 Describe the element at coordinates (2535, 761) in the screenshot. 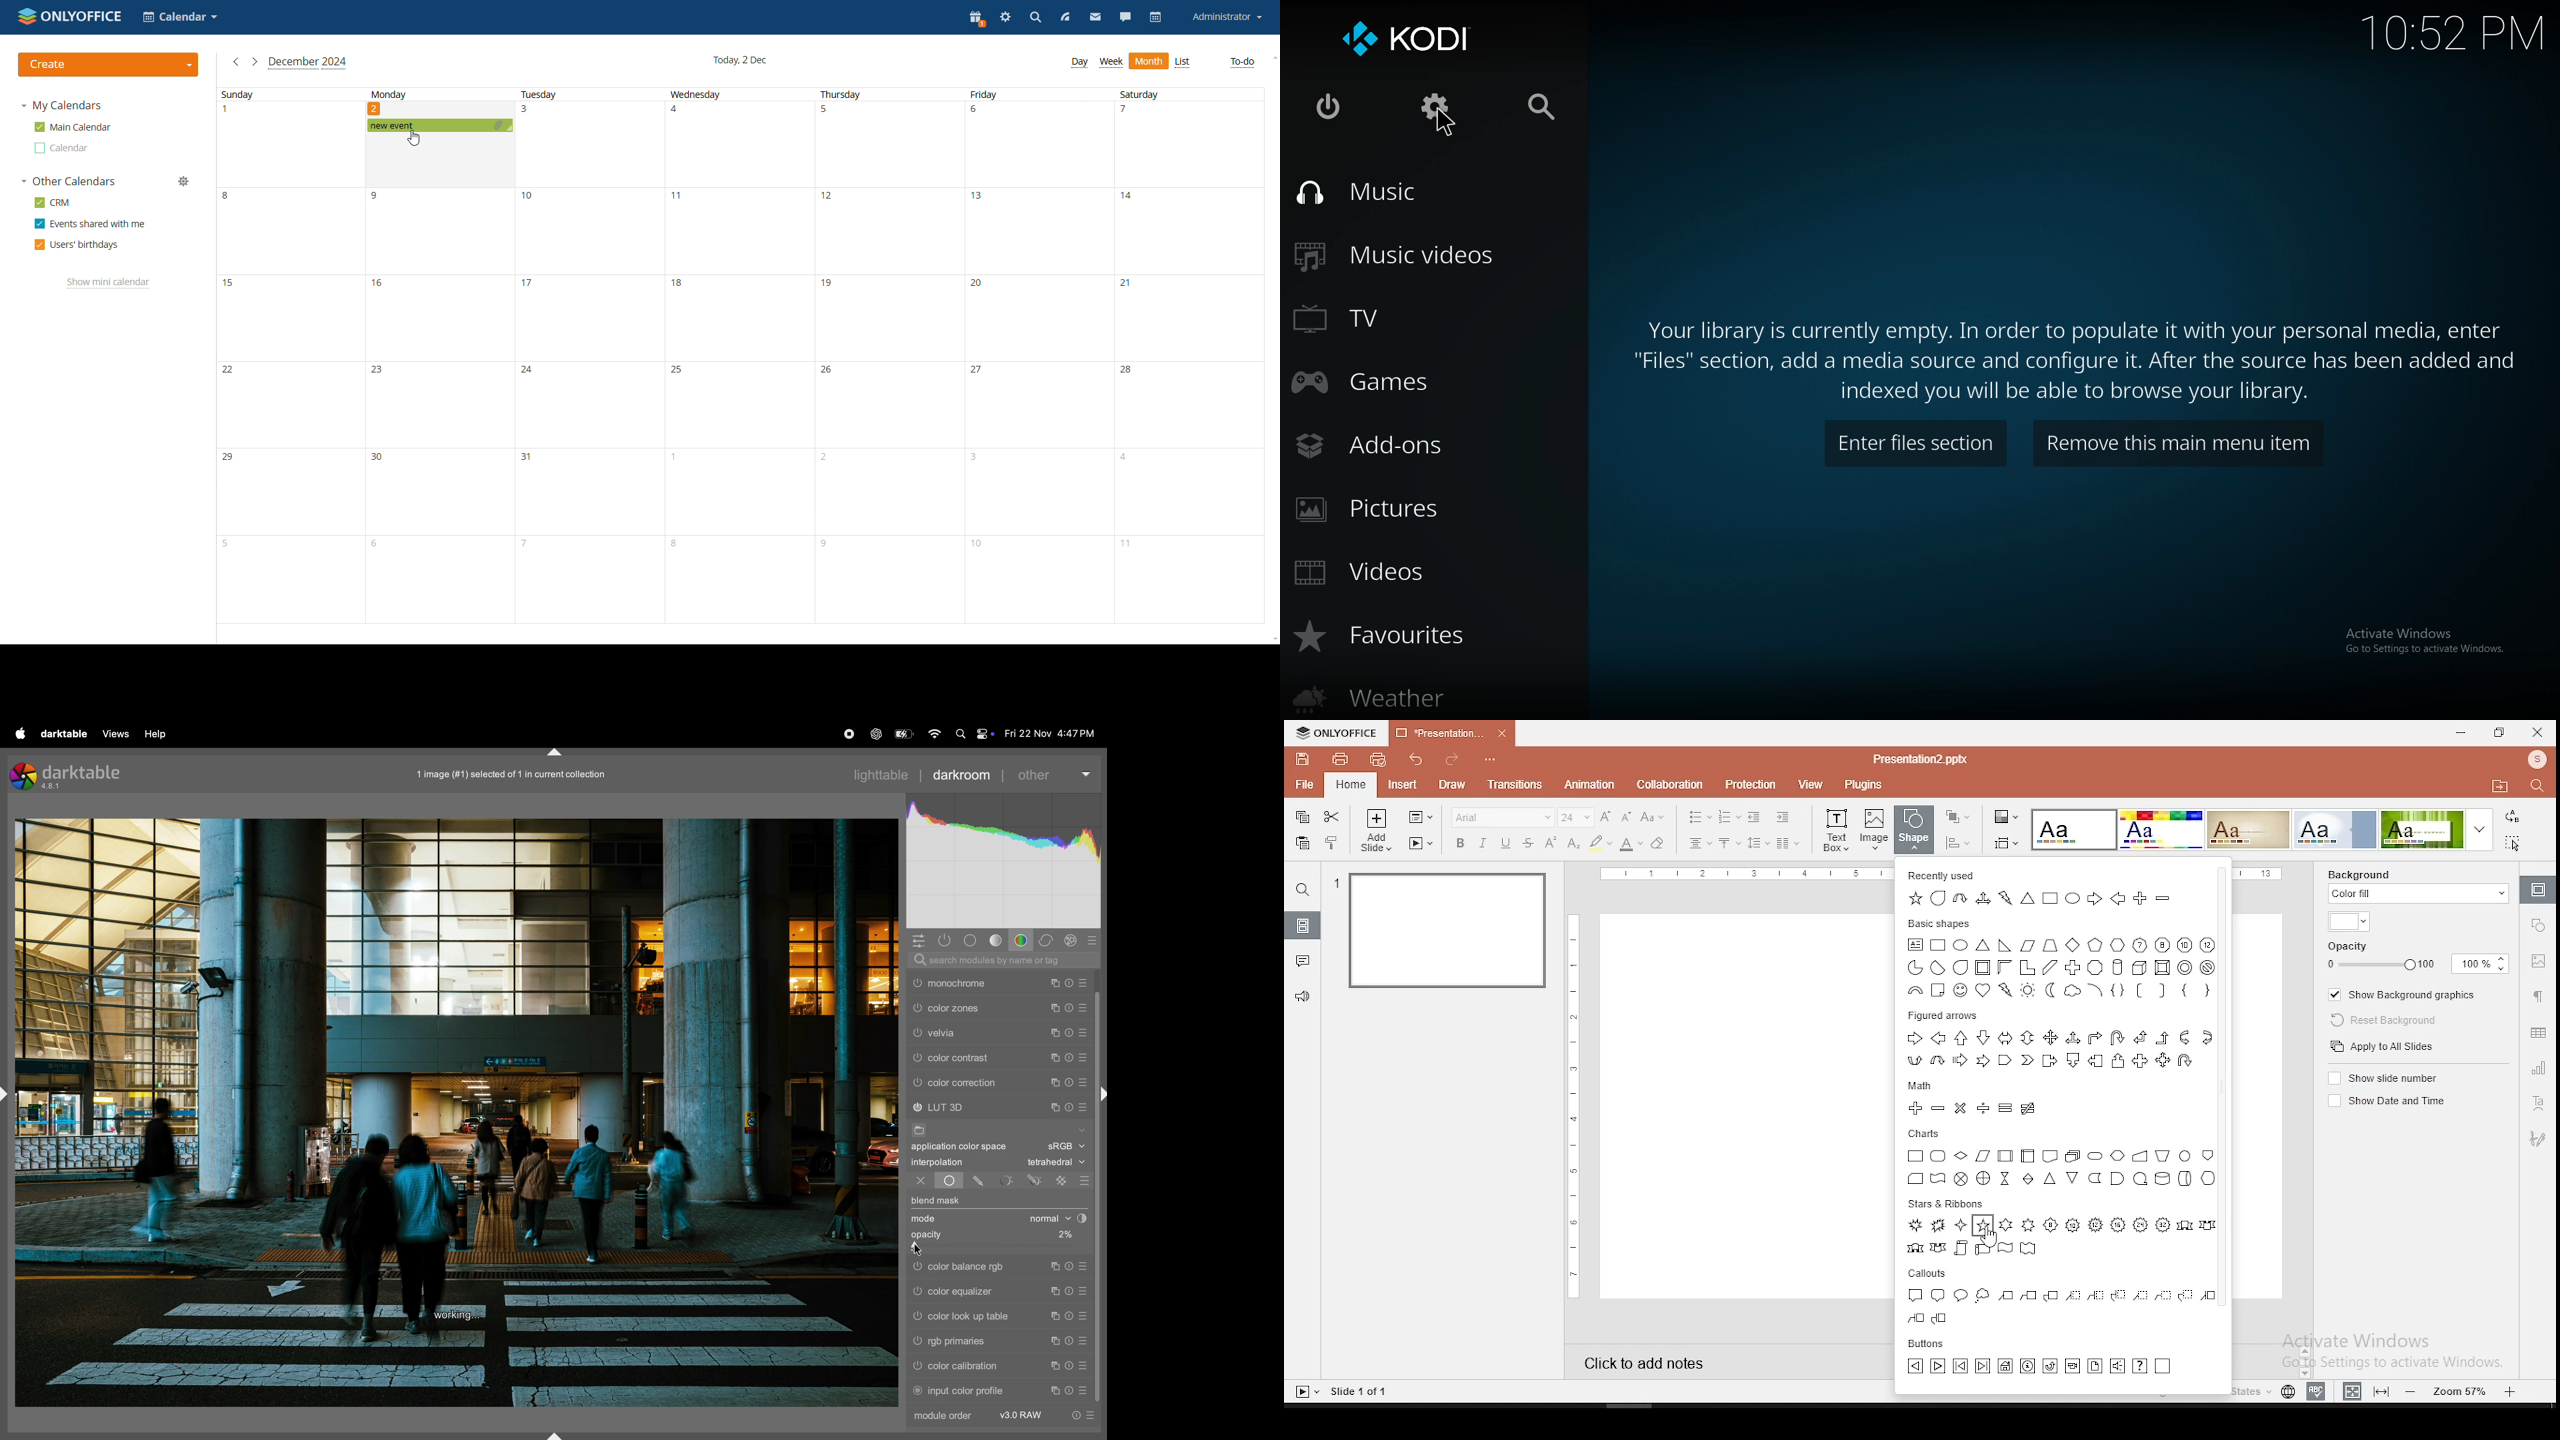

I see `profile` at that location.